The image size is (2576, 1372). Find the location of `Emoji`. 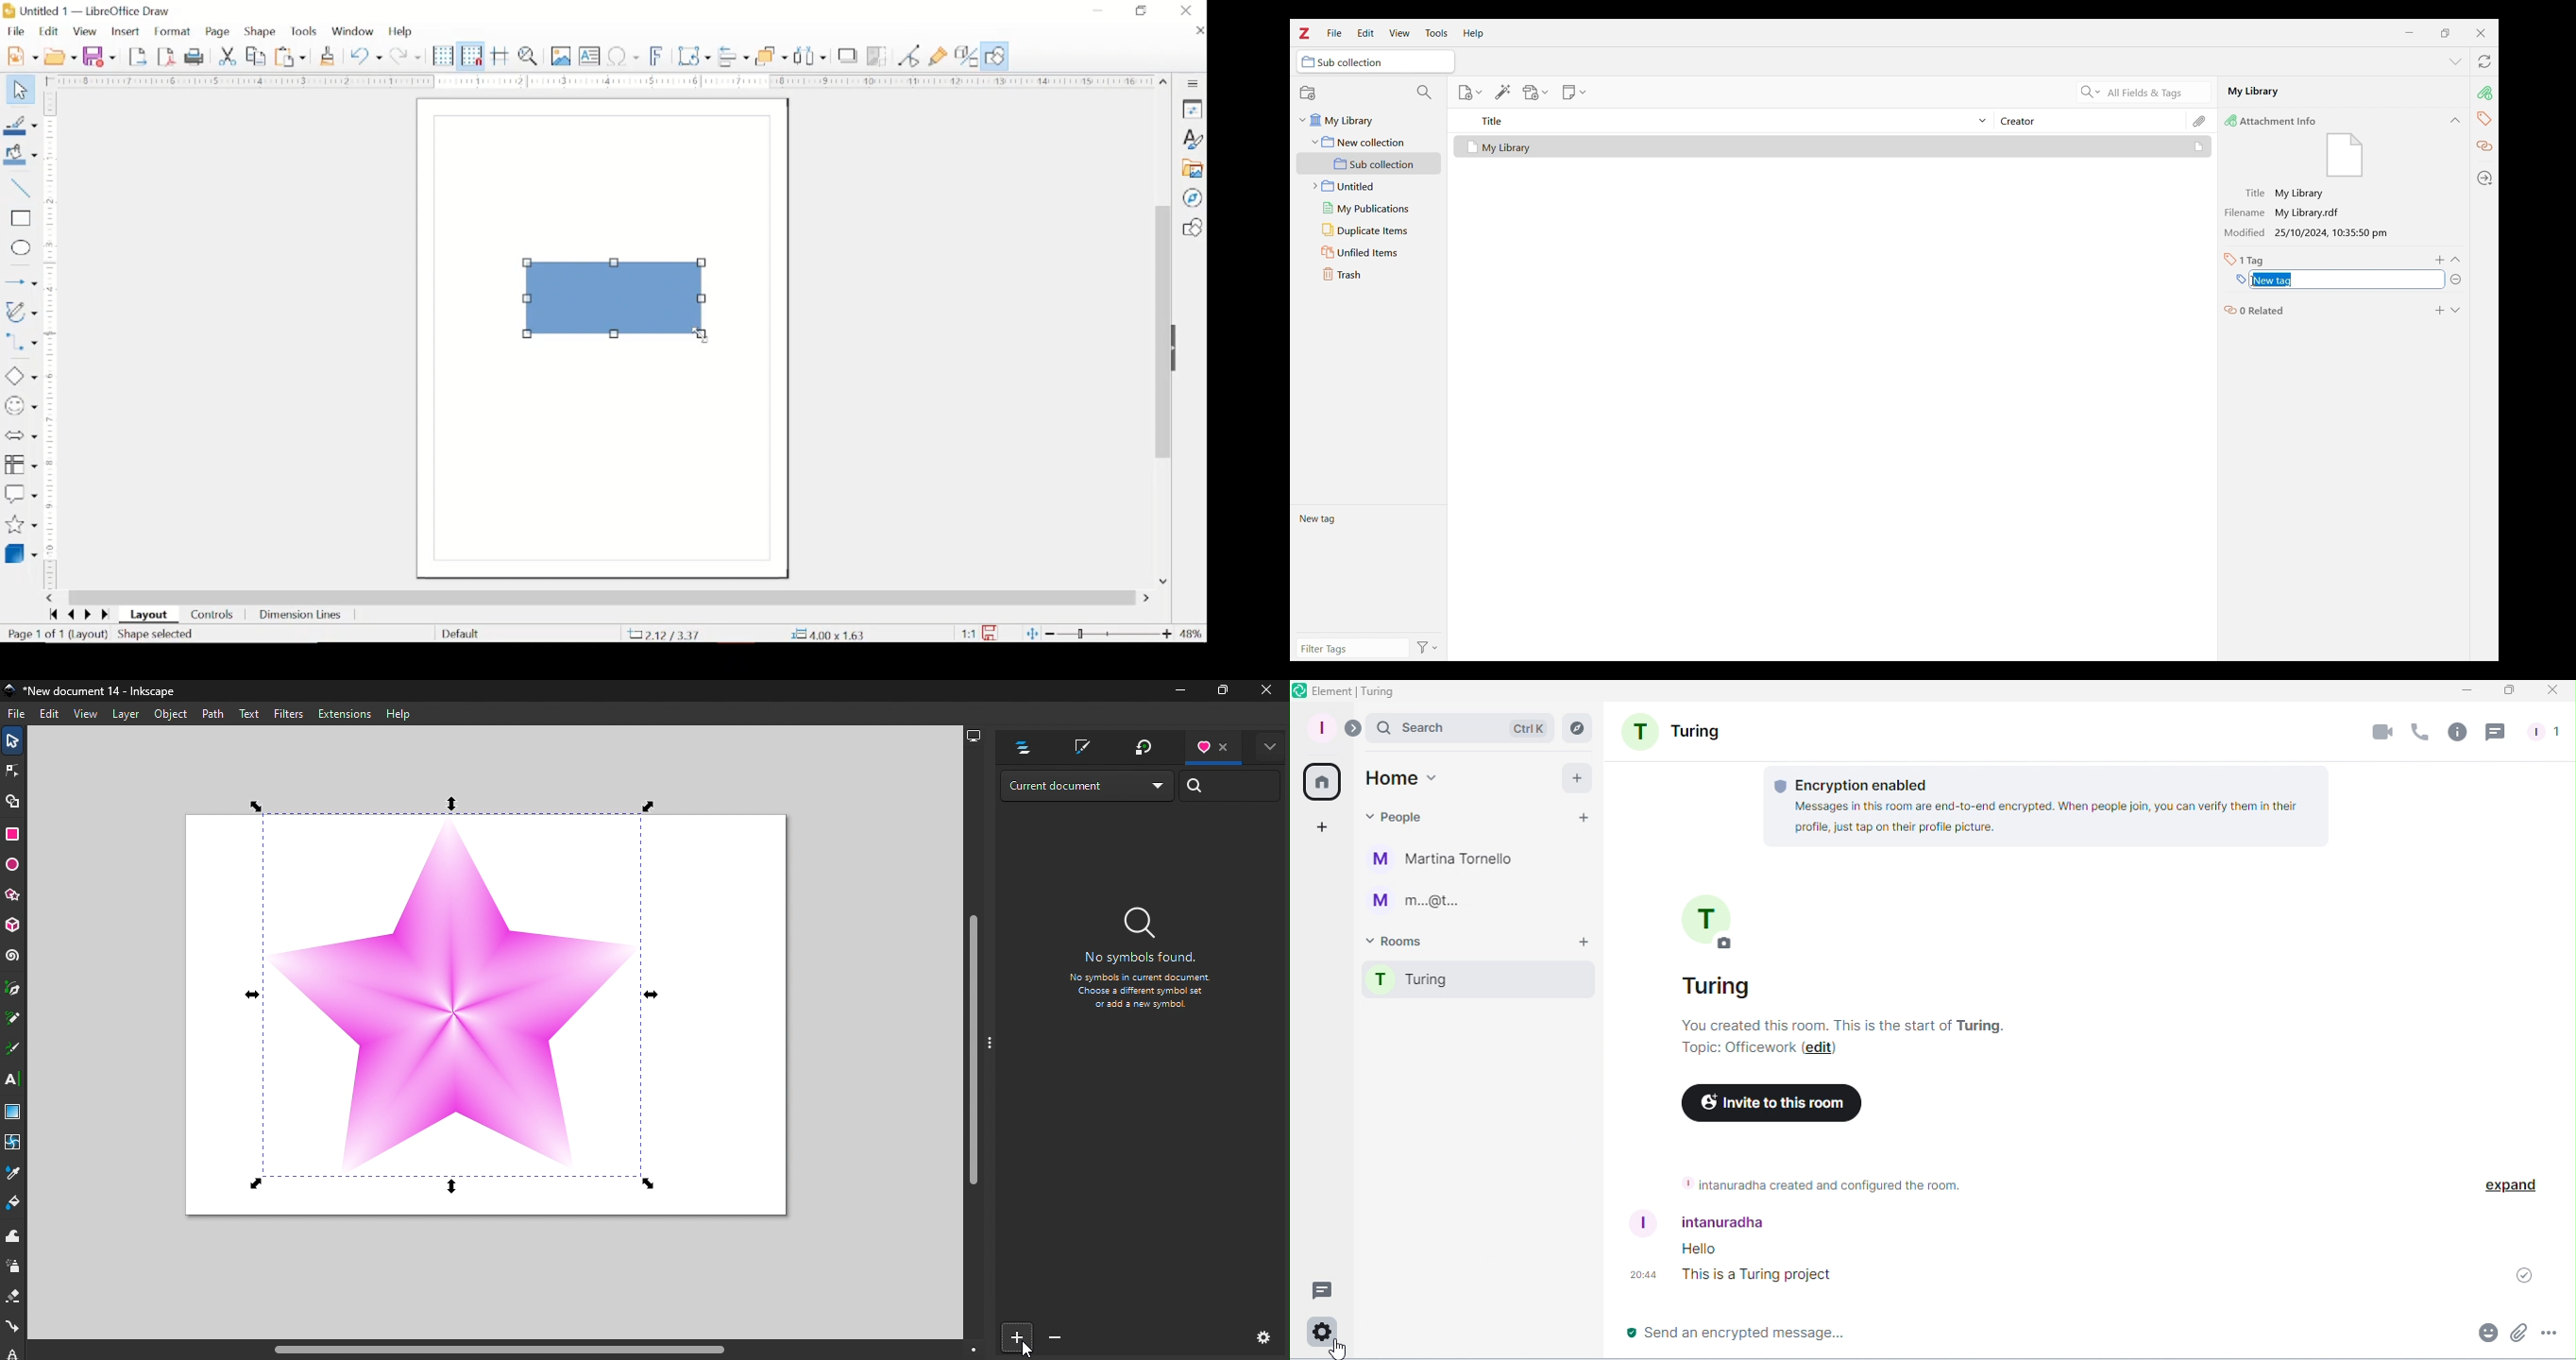

Emoji is located at coordinates (2486, 1331).